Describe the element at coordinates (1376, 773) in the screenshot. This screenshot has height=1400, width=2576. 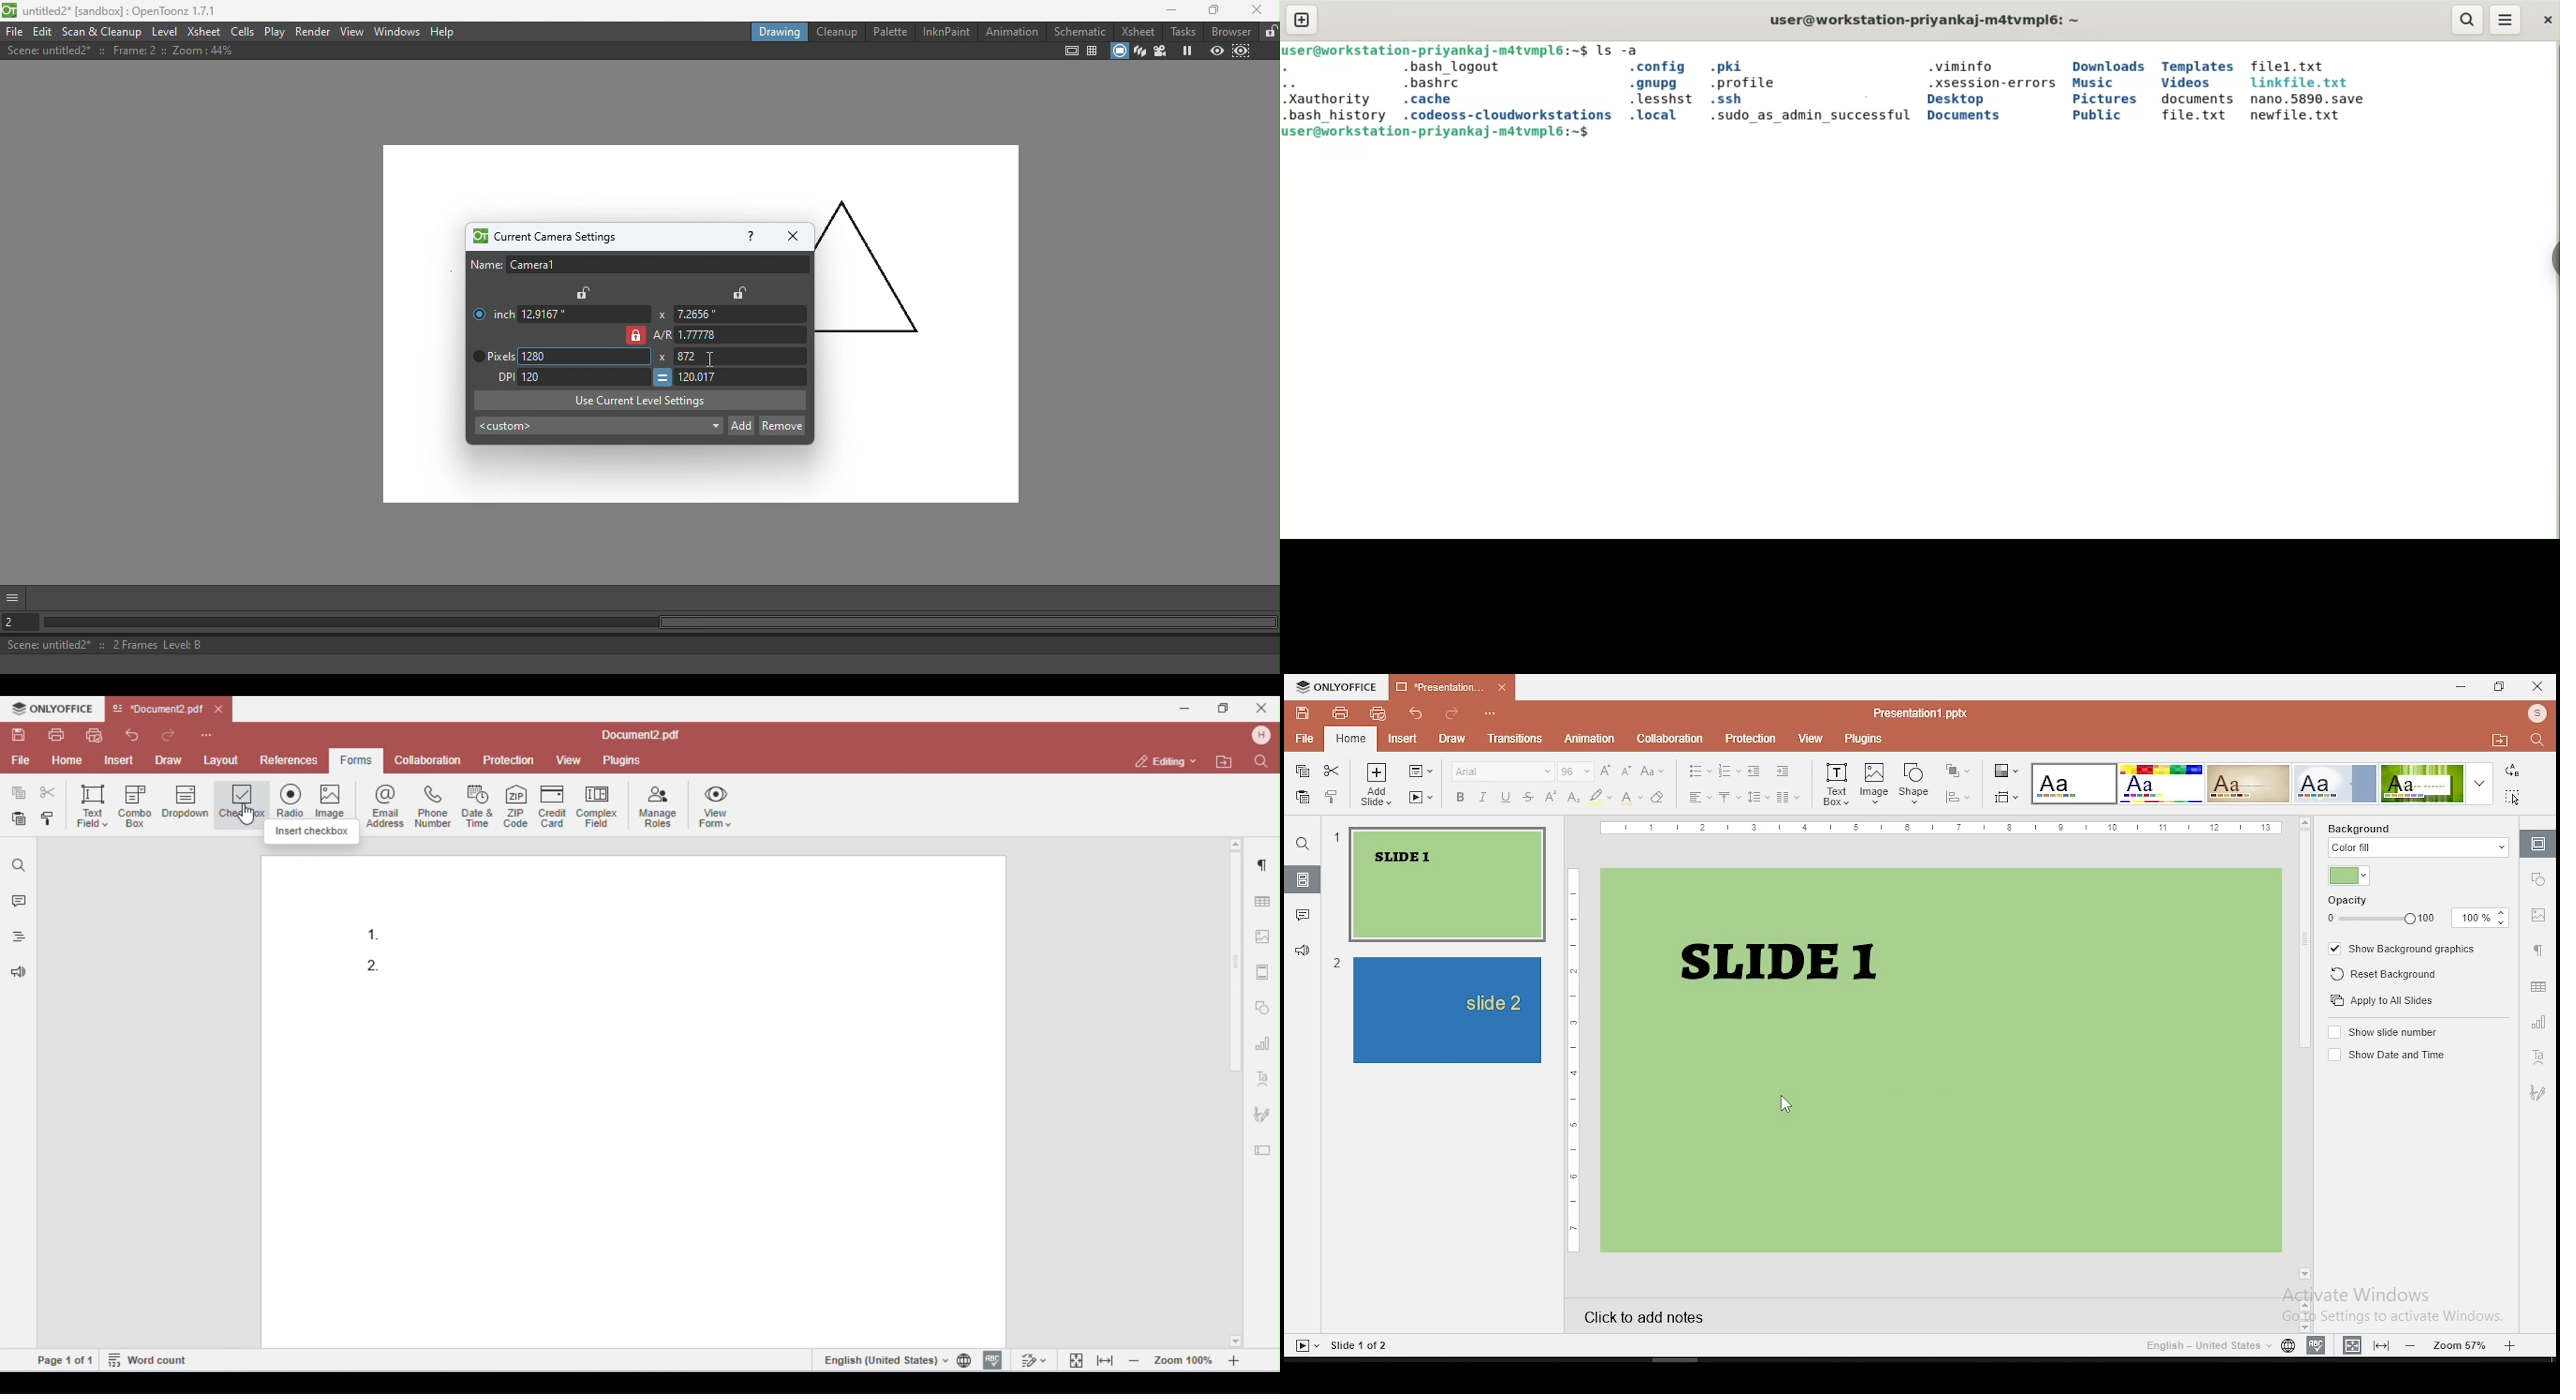
I see `add slide` at that location.